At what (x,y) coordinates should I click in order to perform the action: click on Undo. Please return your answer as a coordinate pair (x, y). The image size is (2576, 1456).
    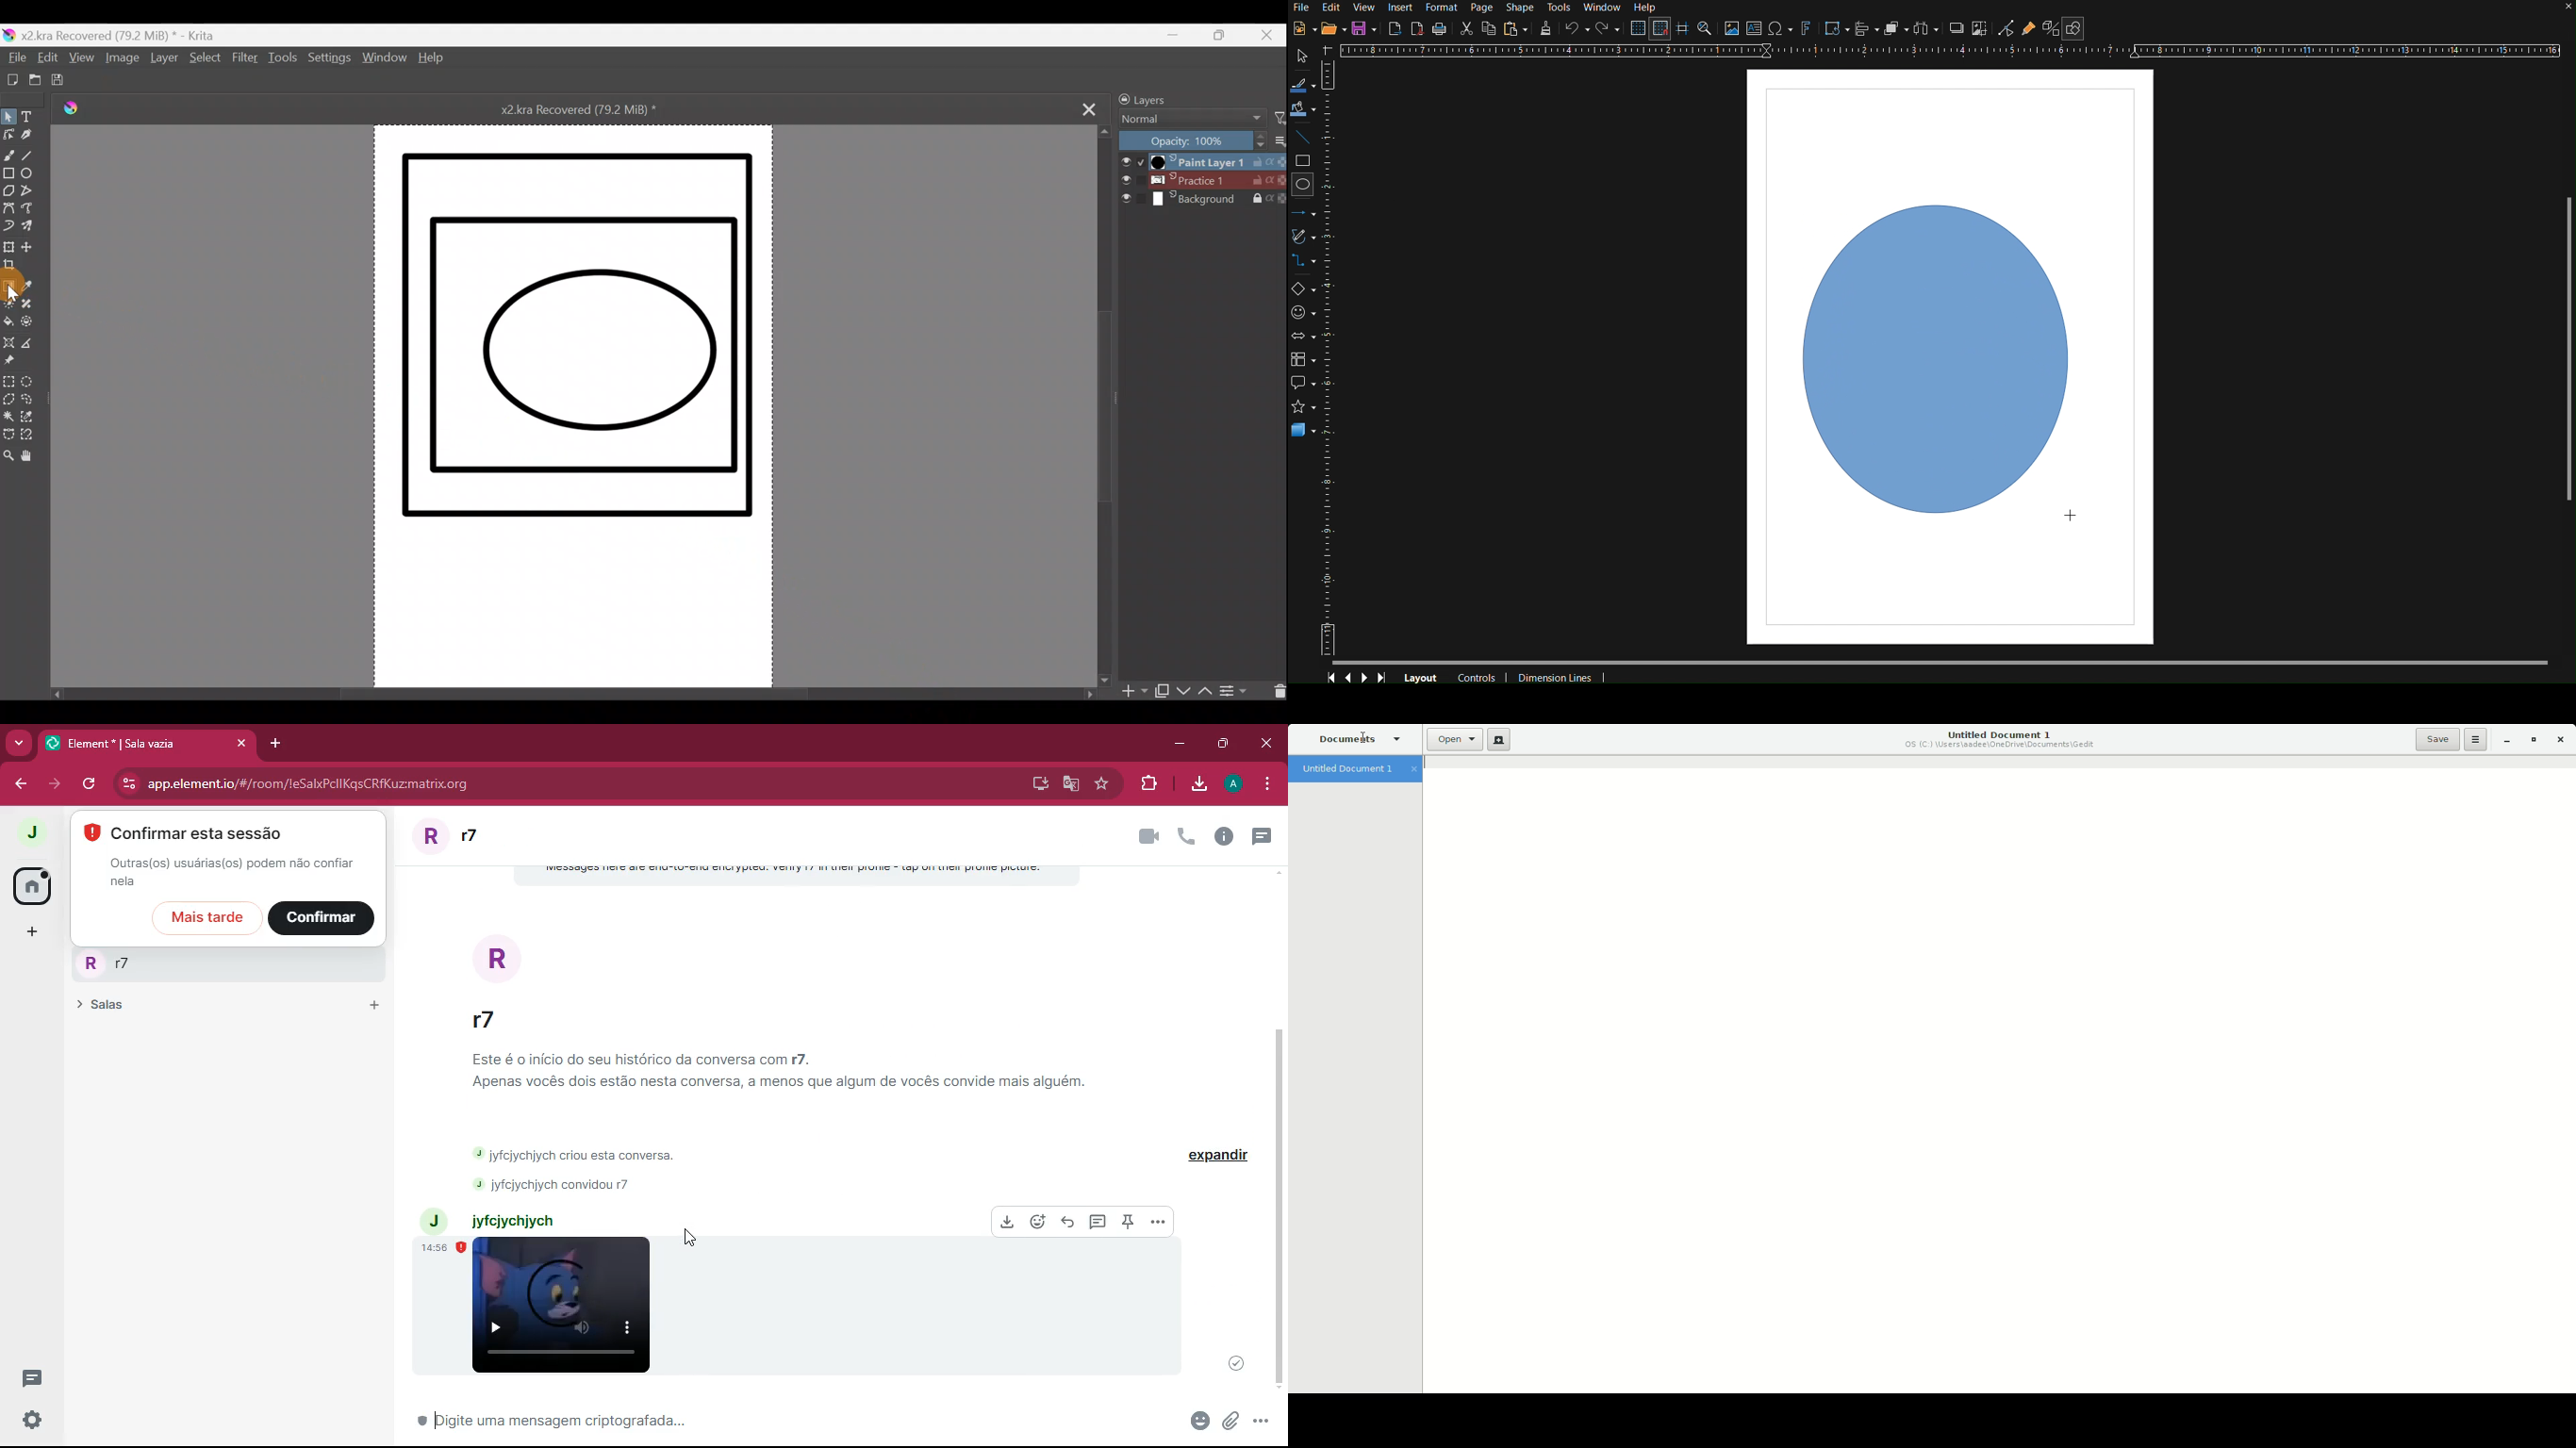
    Looking at the image, I should click on (1577, 30).